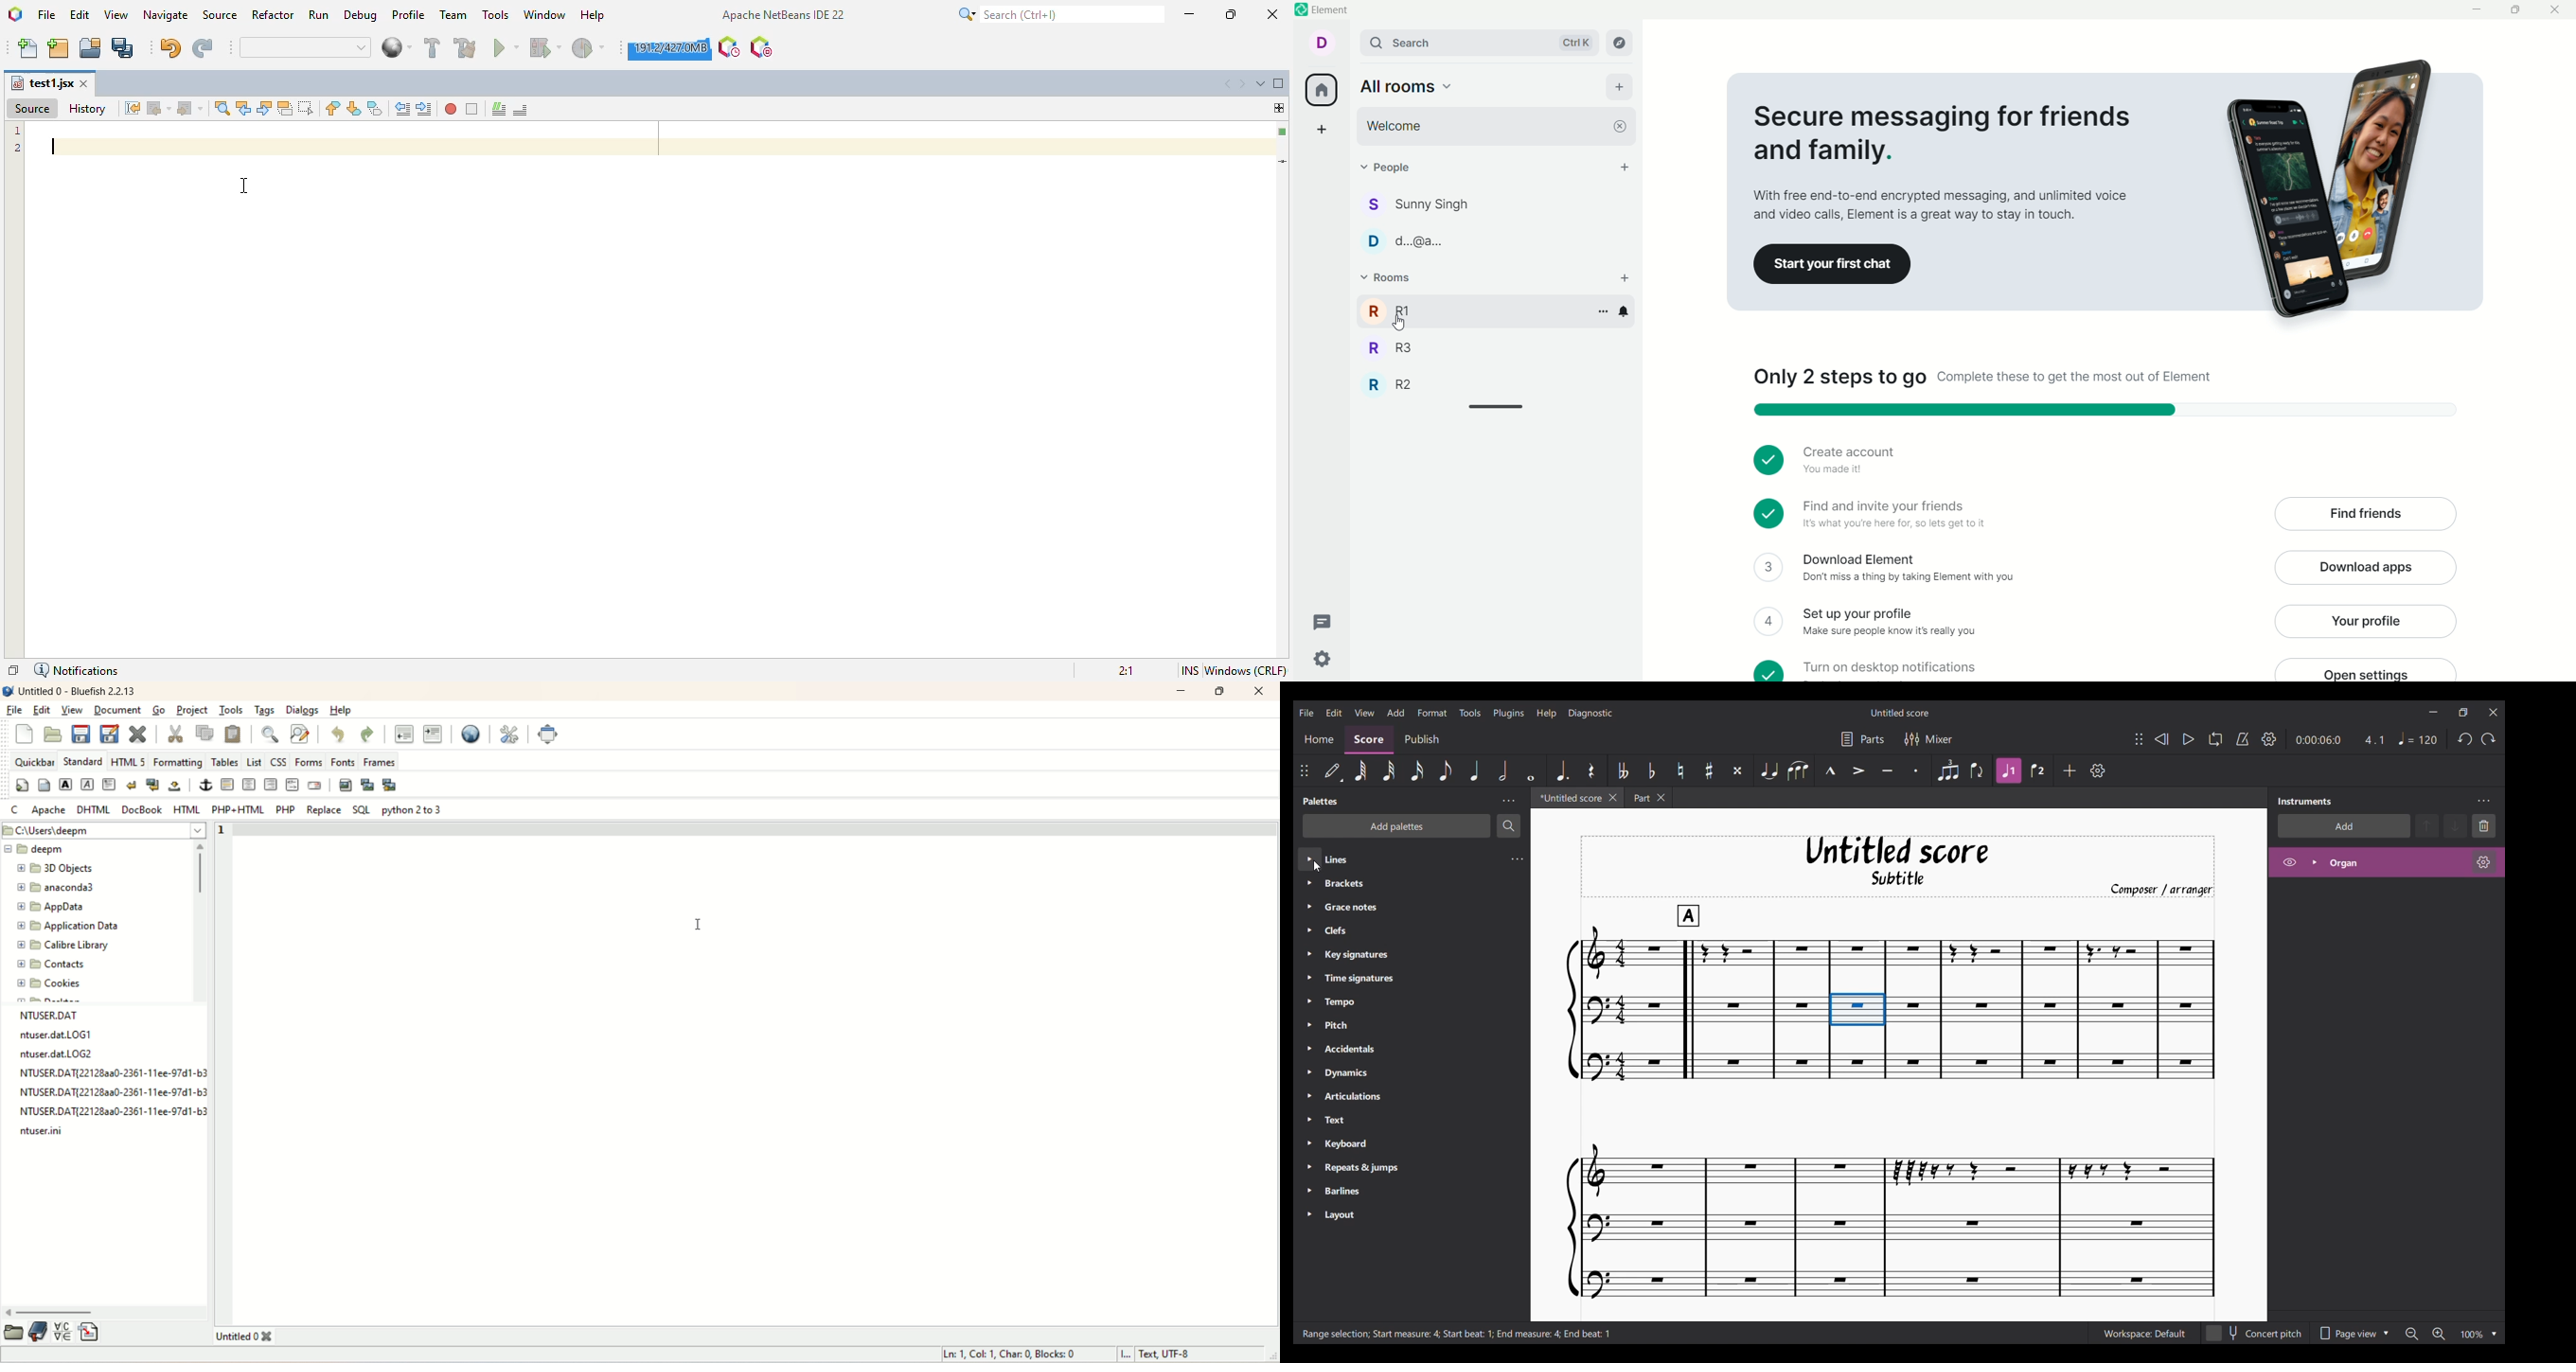 The width and height of the screenshot is (2576, 1372). I want to click on Horizontal slide bar, so click(1496, 406).